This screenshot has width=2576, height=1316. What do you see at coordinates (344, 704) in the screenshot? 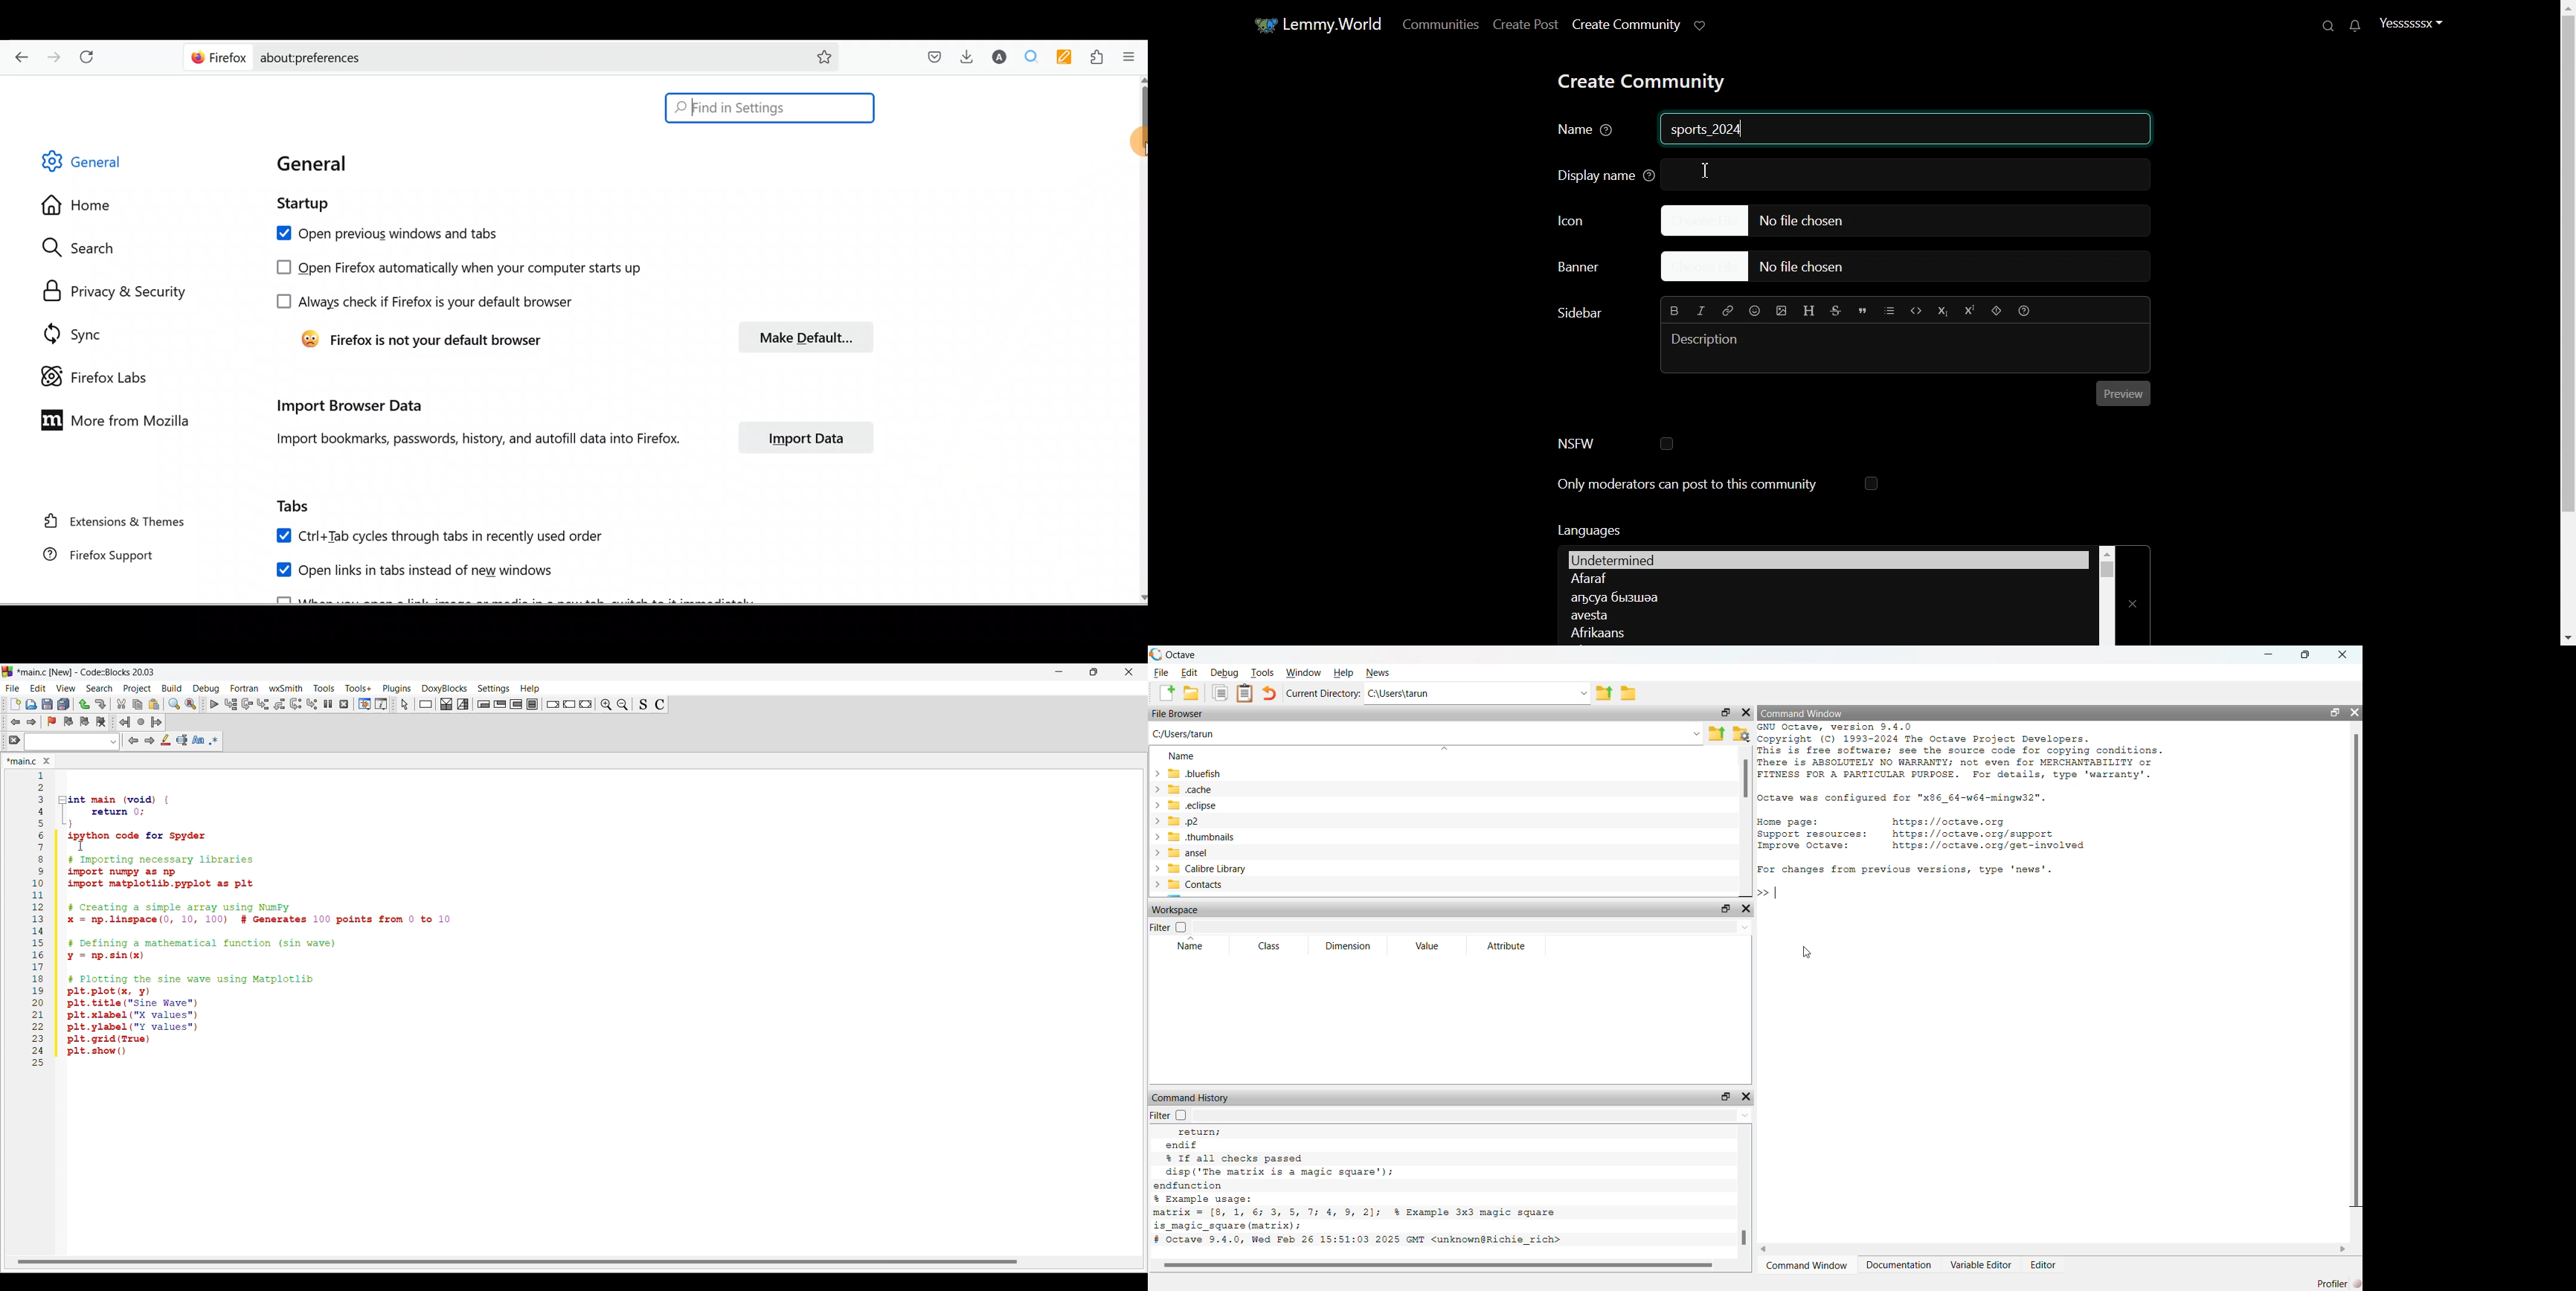
I see `Stop debugger` at bounding box center [344, 704].